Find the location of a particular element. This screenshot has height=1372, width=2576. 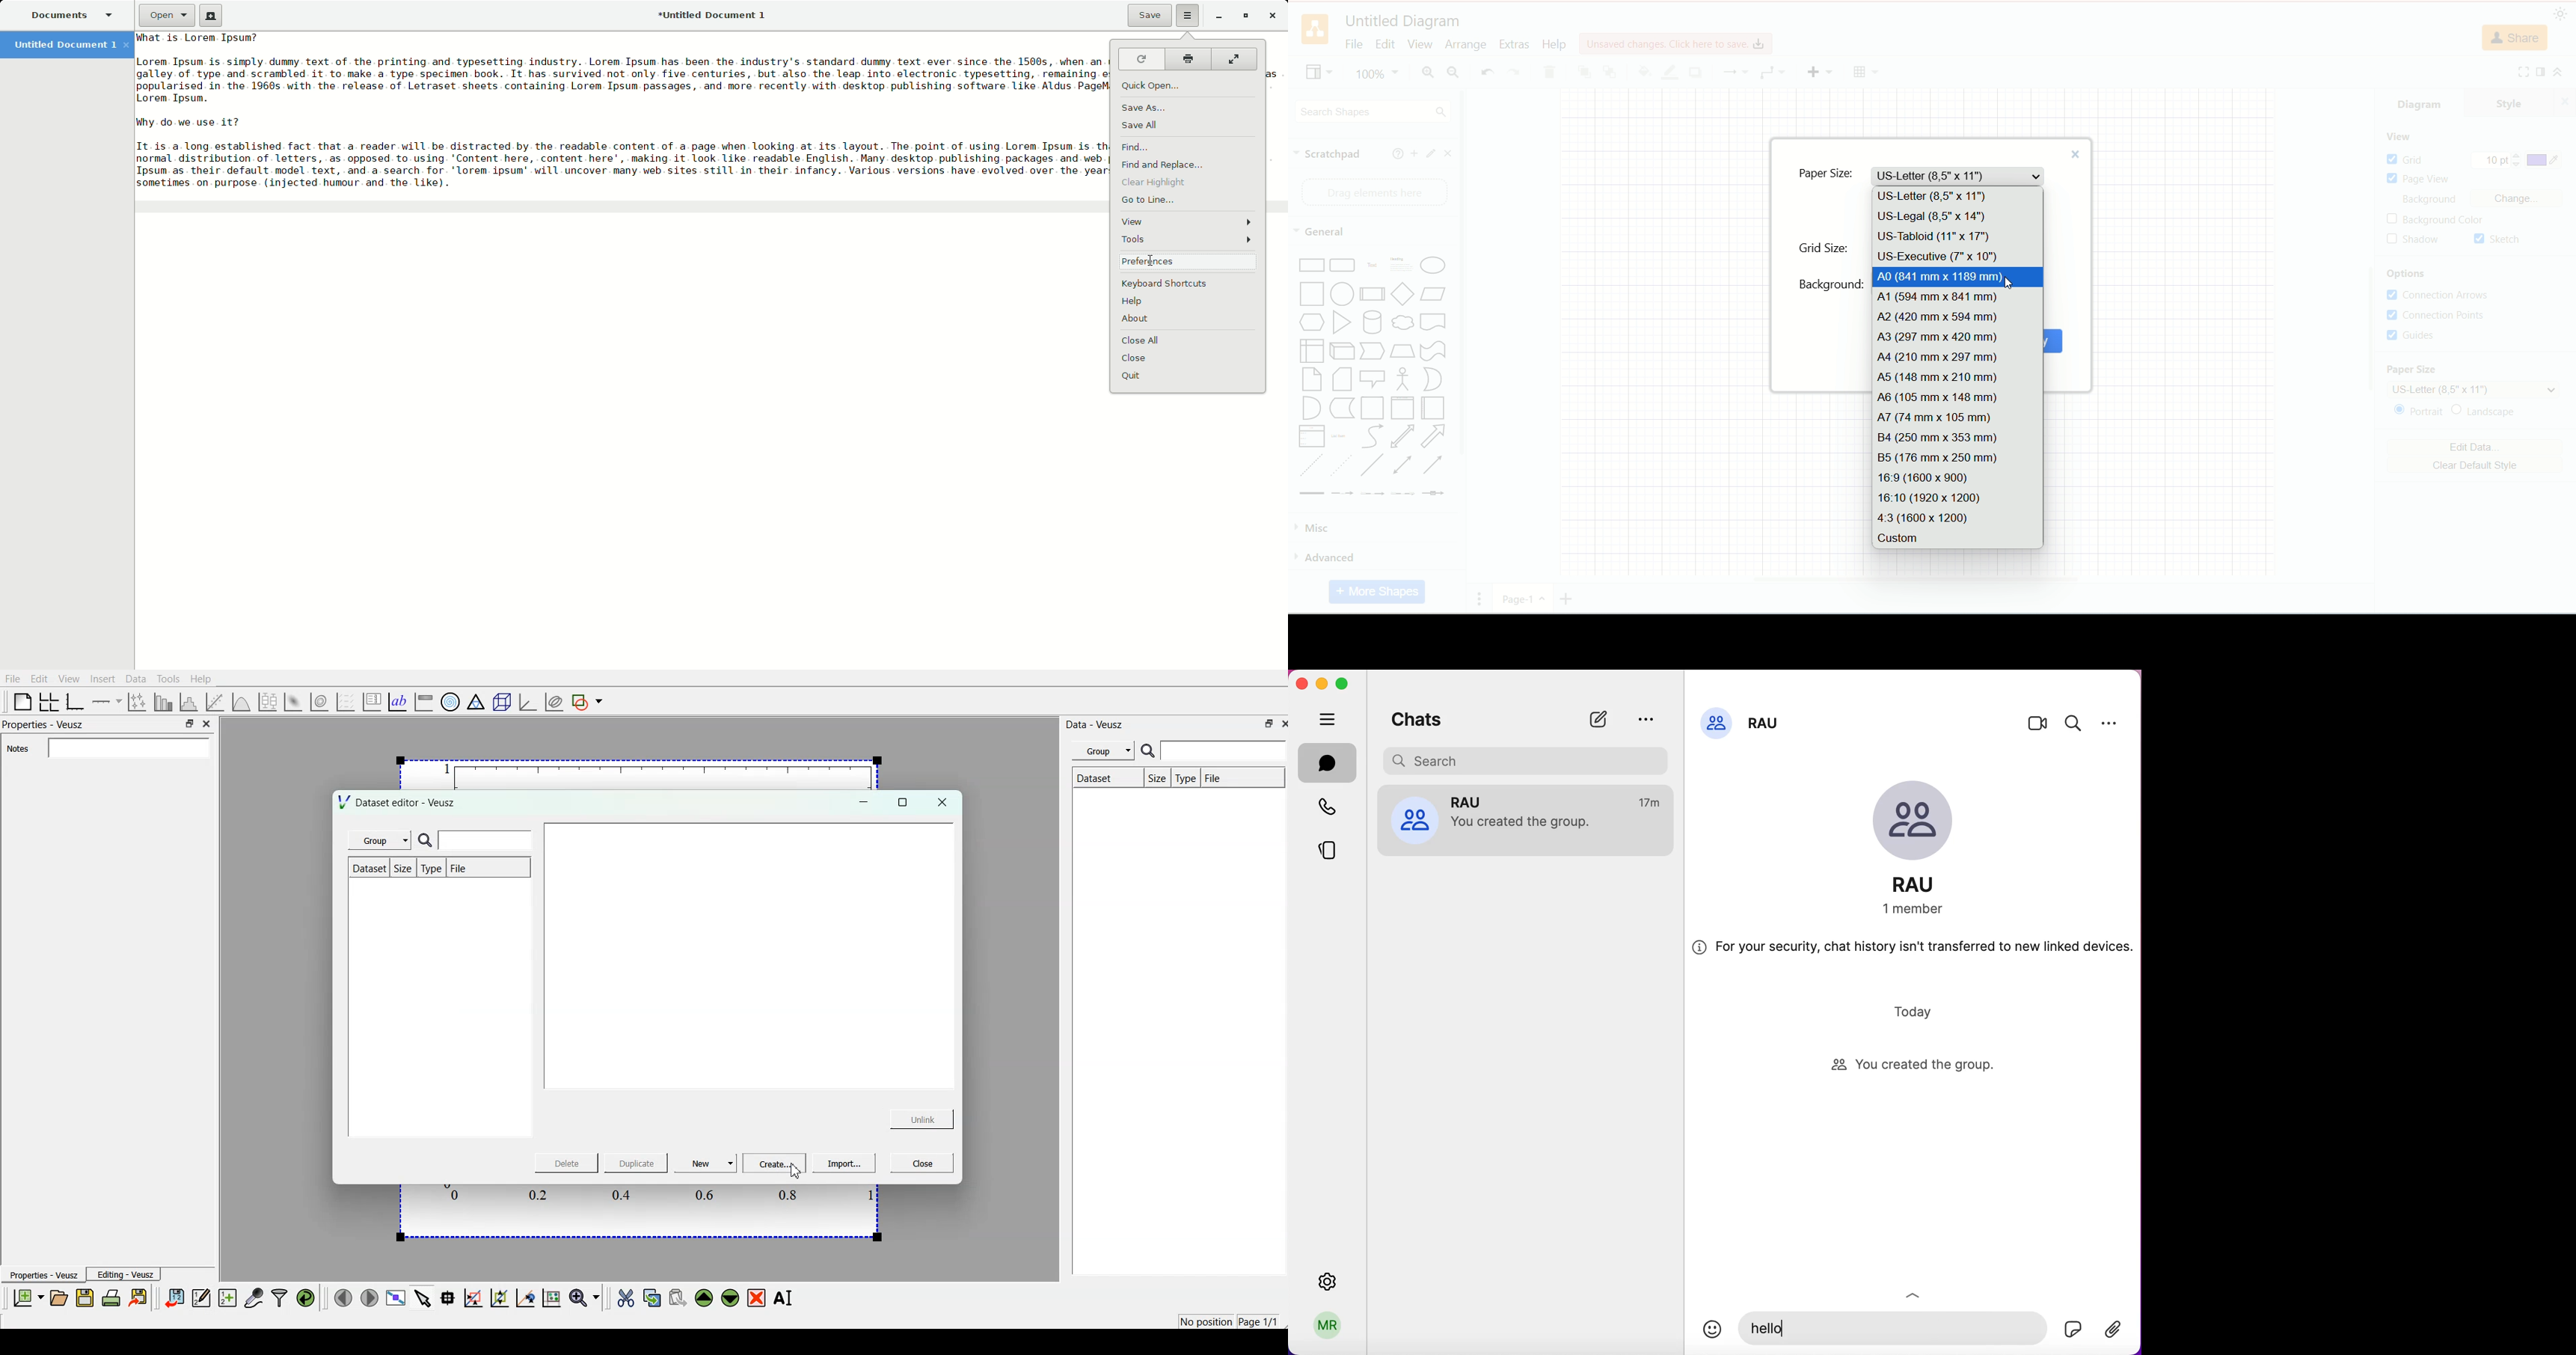

Hexagon is located at coordinates (1313, 323).